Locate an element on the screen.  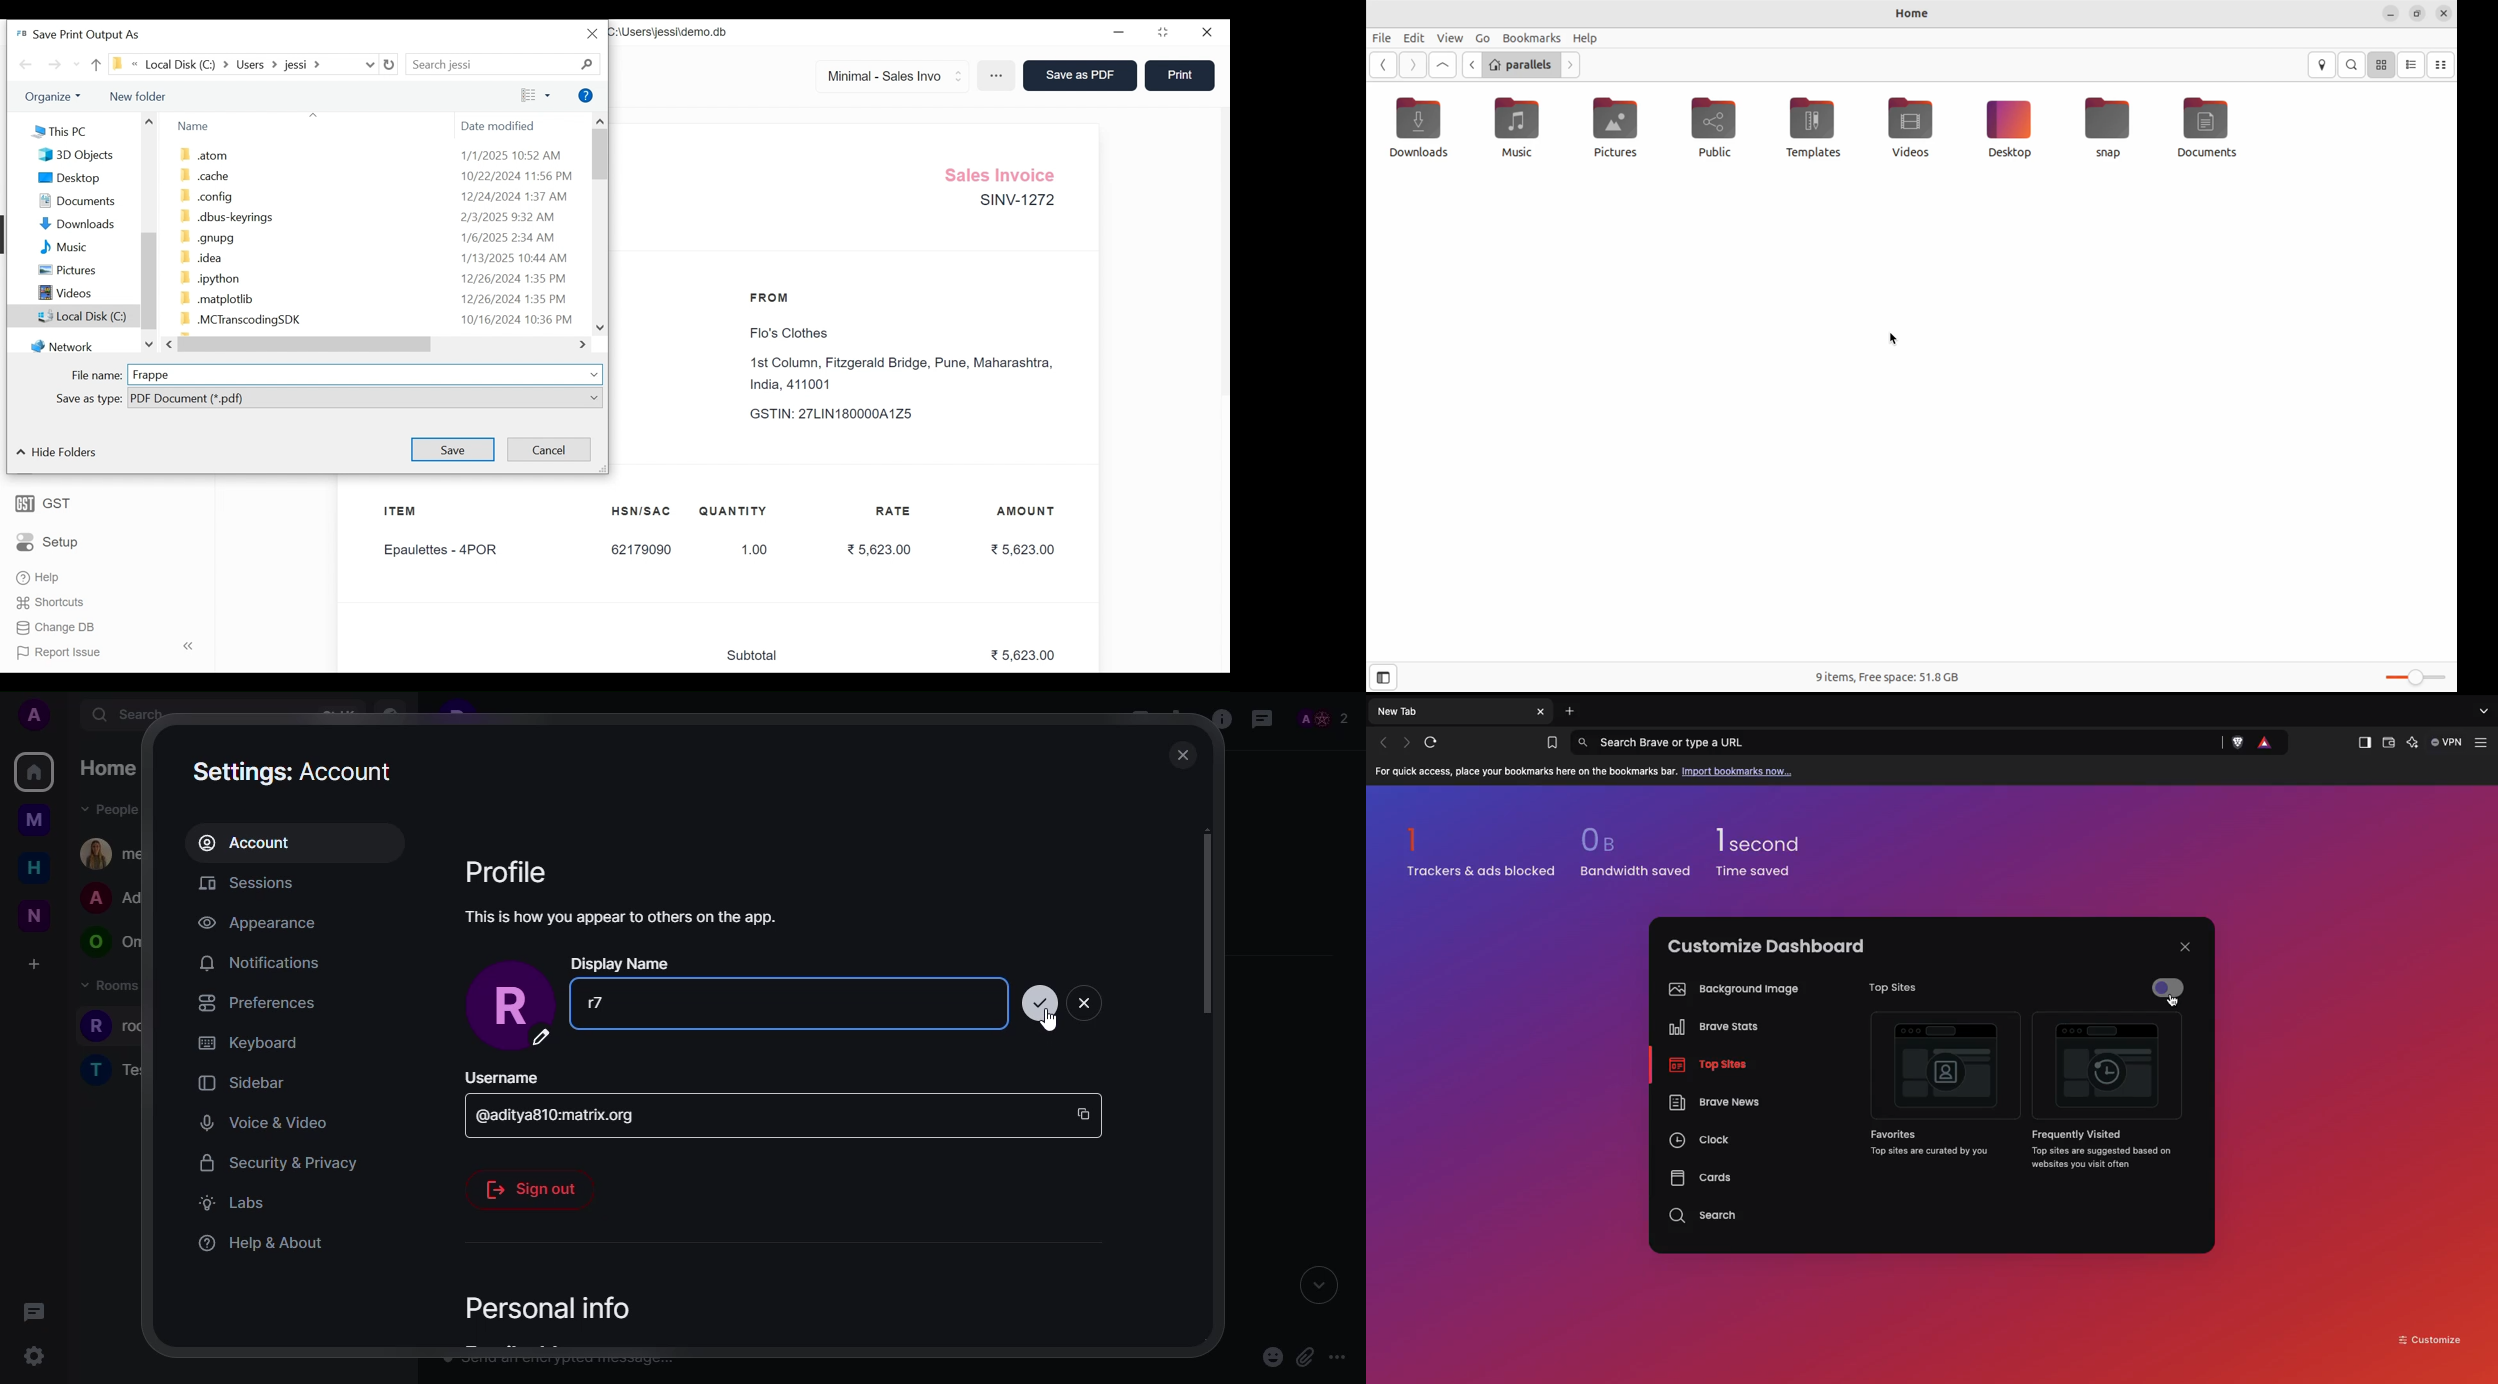
New tab is located at coordinates (1449, 710).